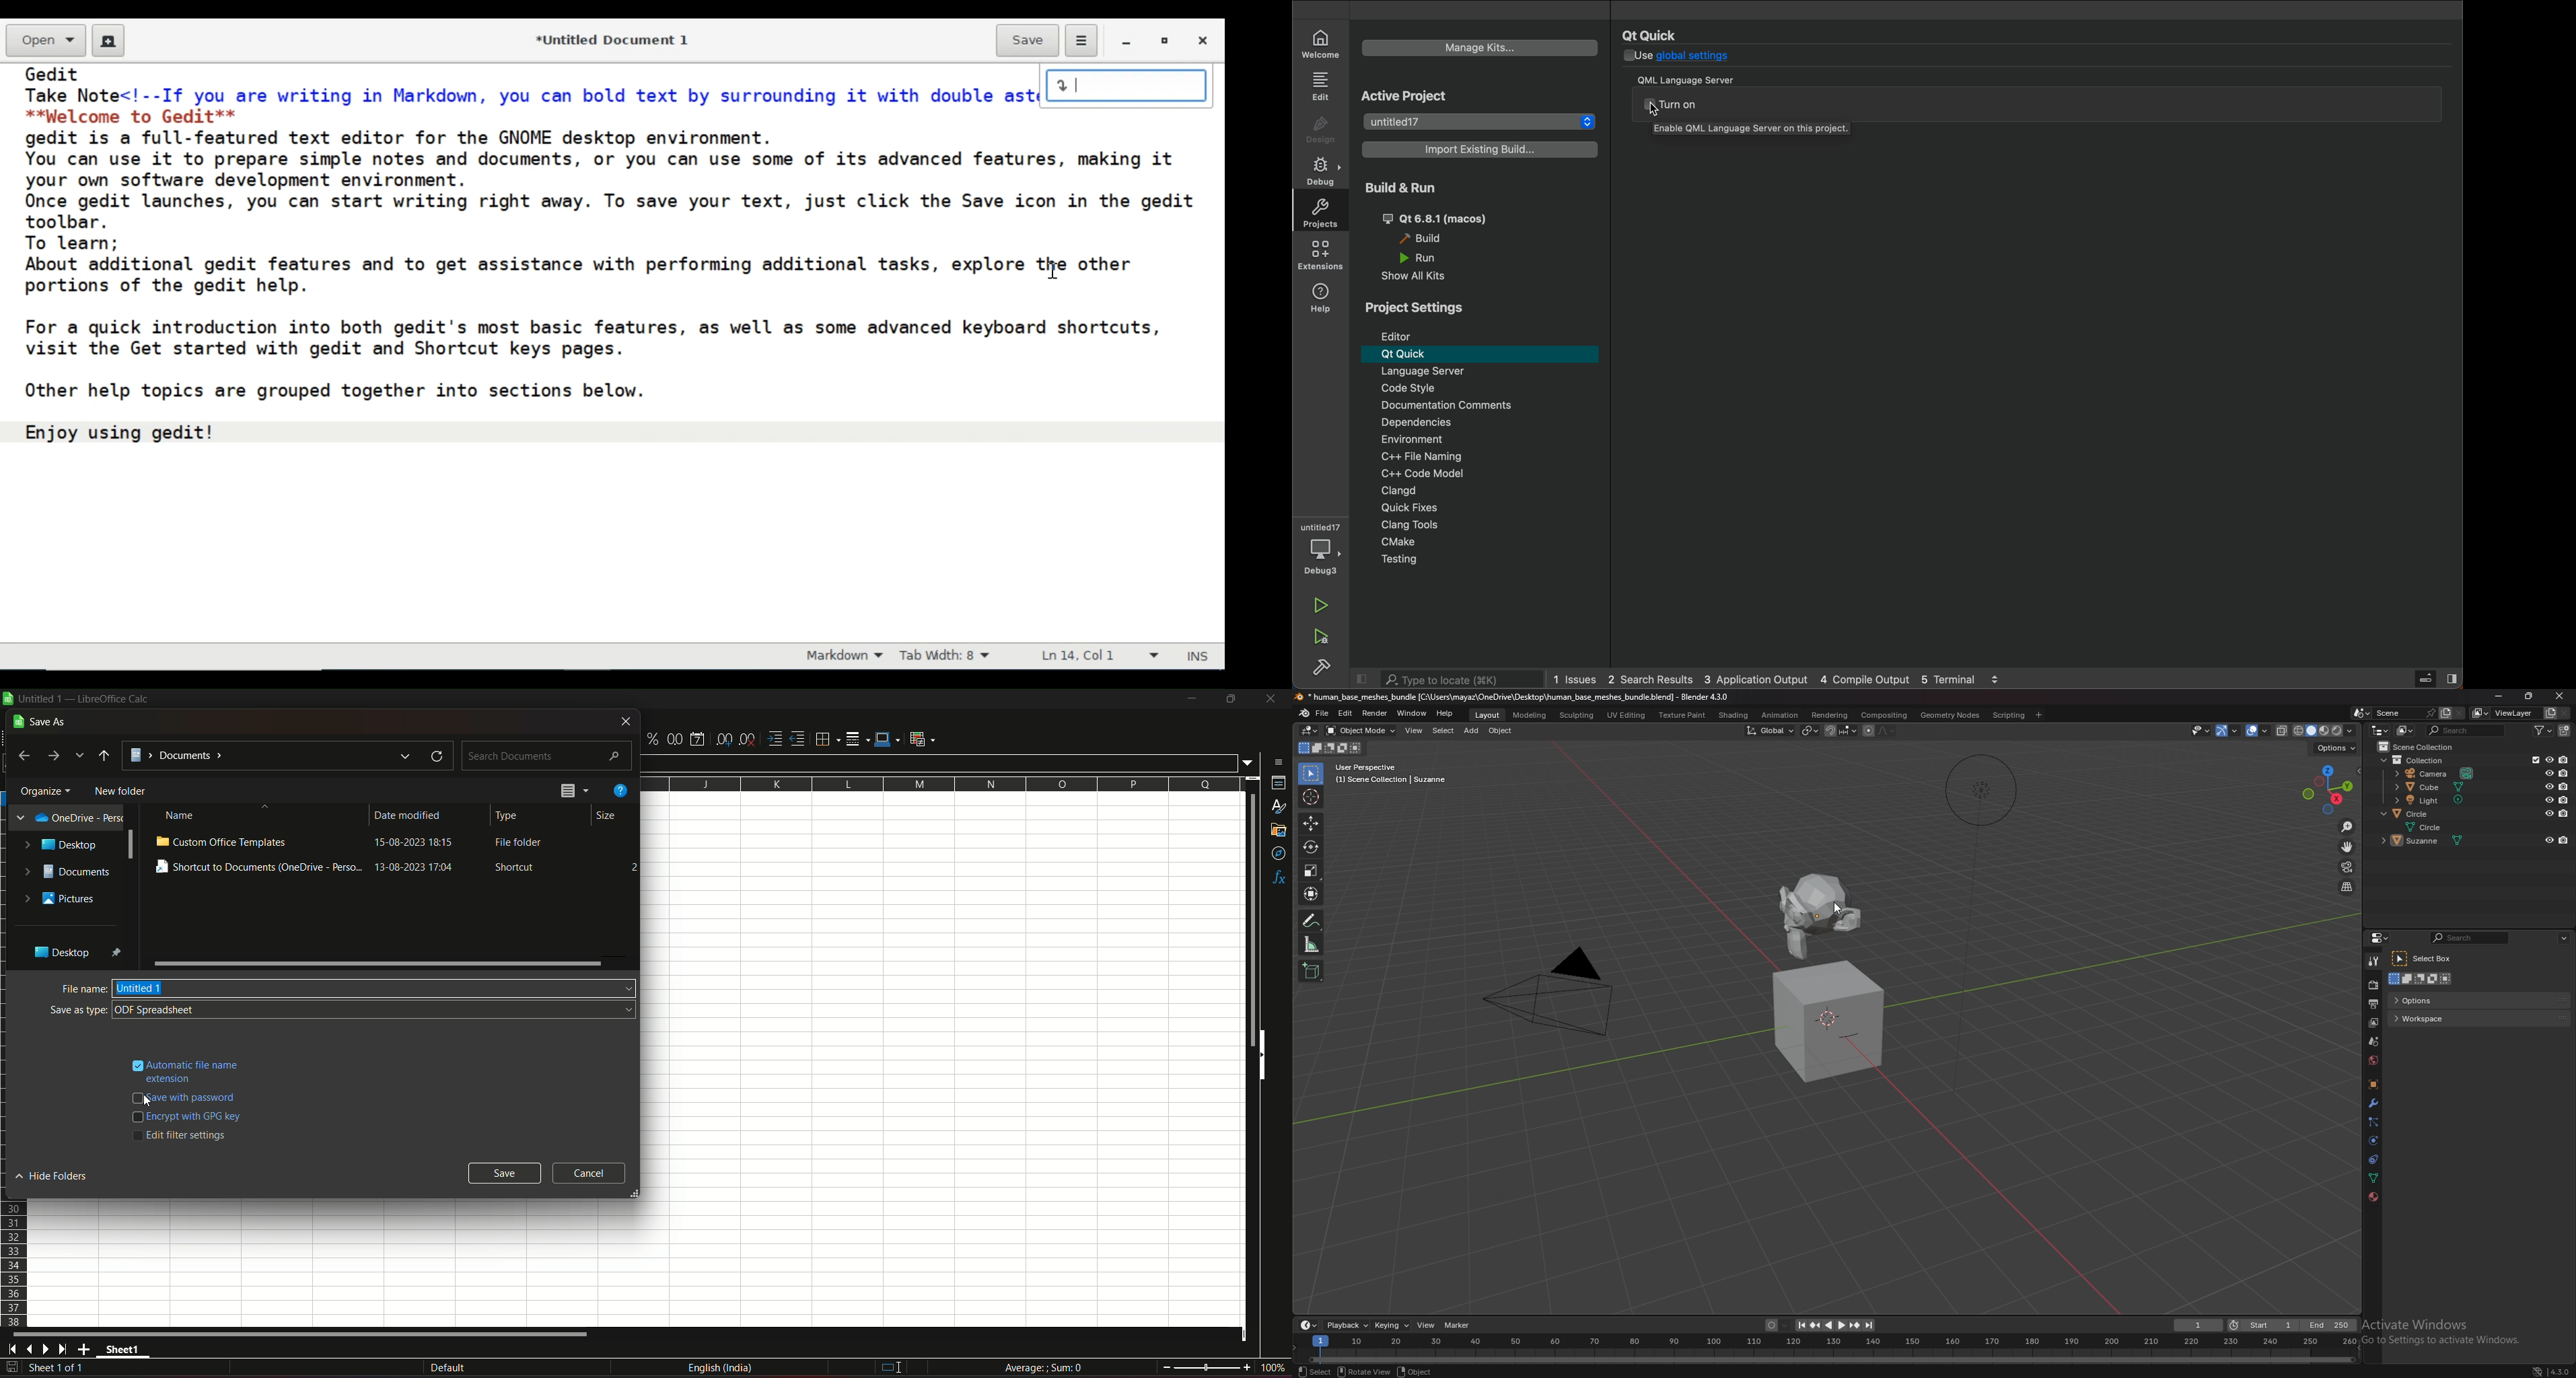 Image resolution: width=2576 pixels, height=1400 pixels. Describe the element at coordinates (1490, 424) in the screenshot. I see `Dependencies ` at that location.